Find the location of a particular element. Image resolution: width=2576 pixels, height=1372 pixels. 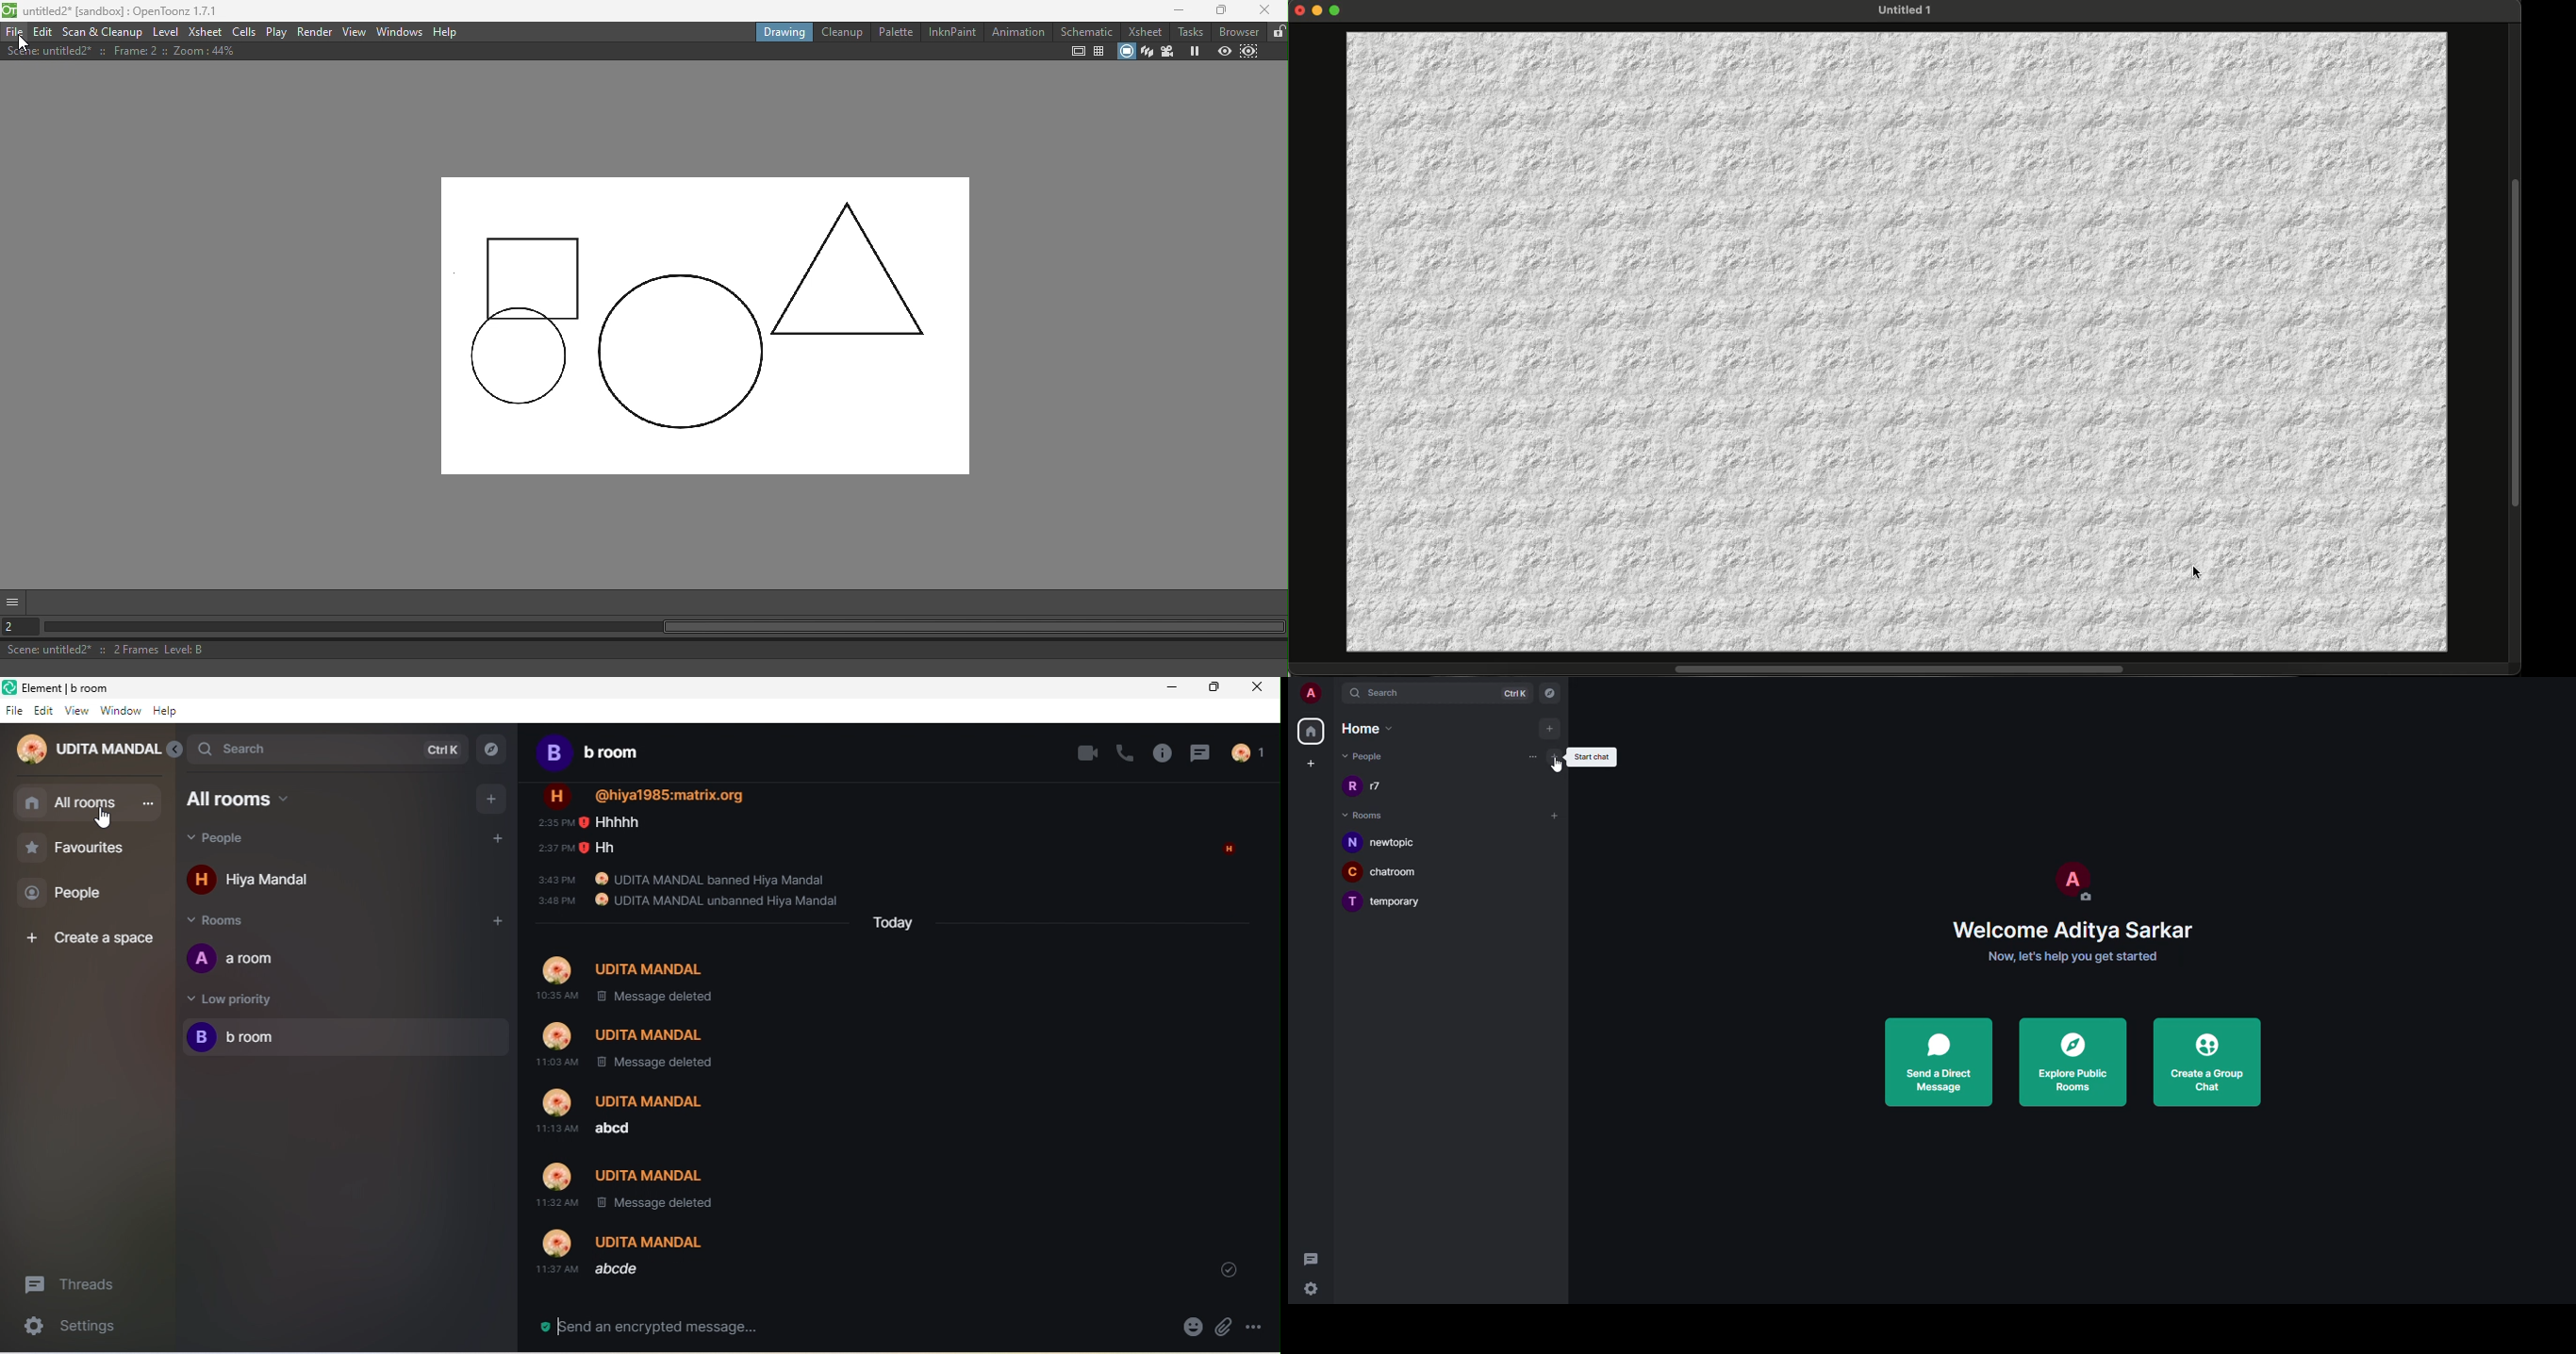

maximize is located at coordinates (1215, 687).